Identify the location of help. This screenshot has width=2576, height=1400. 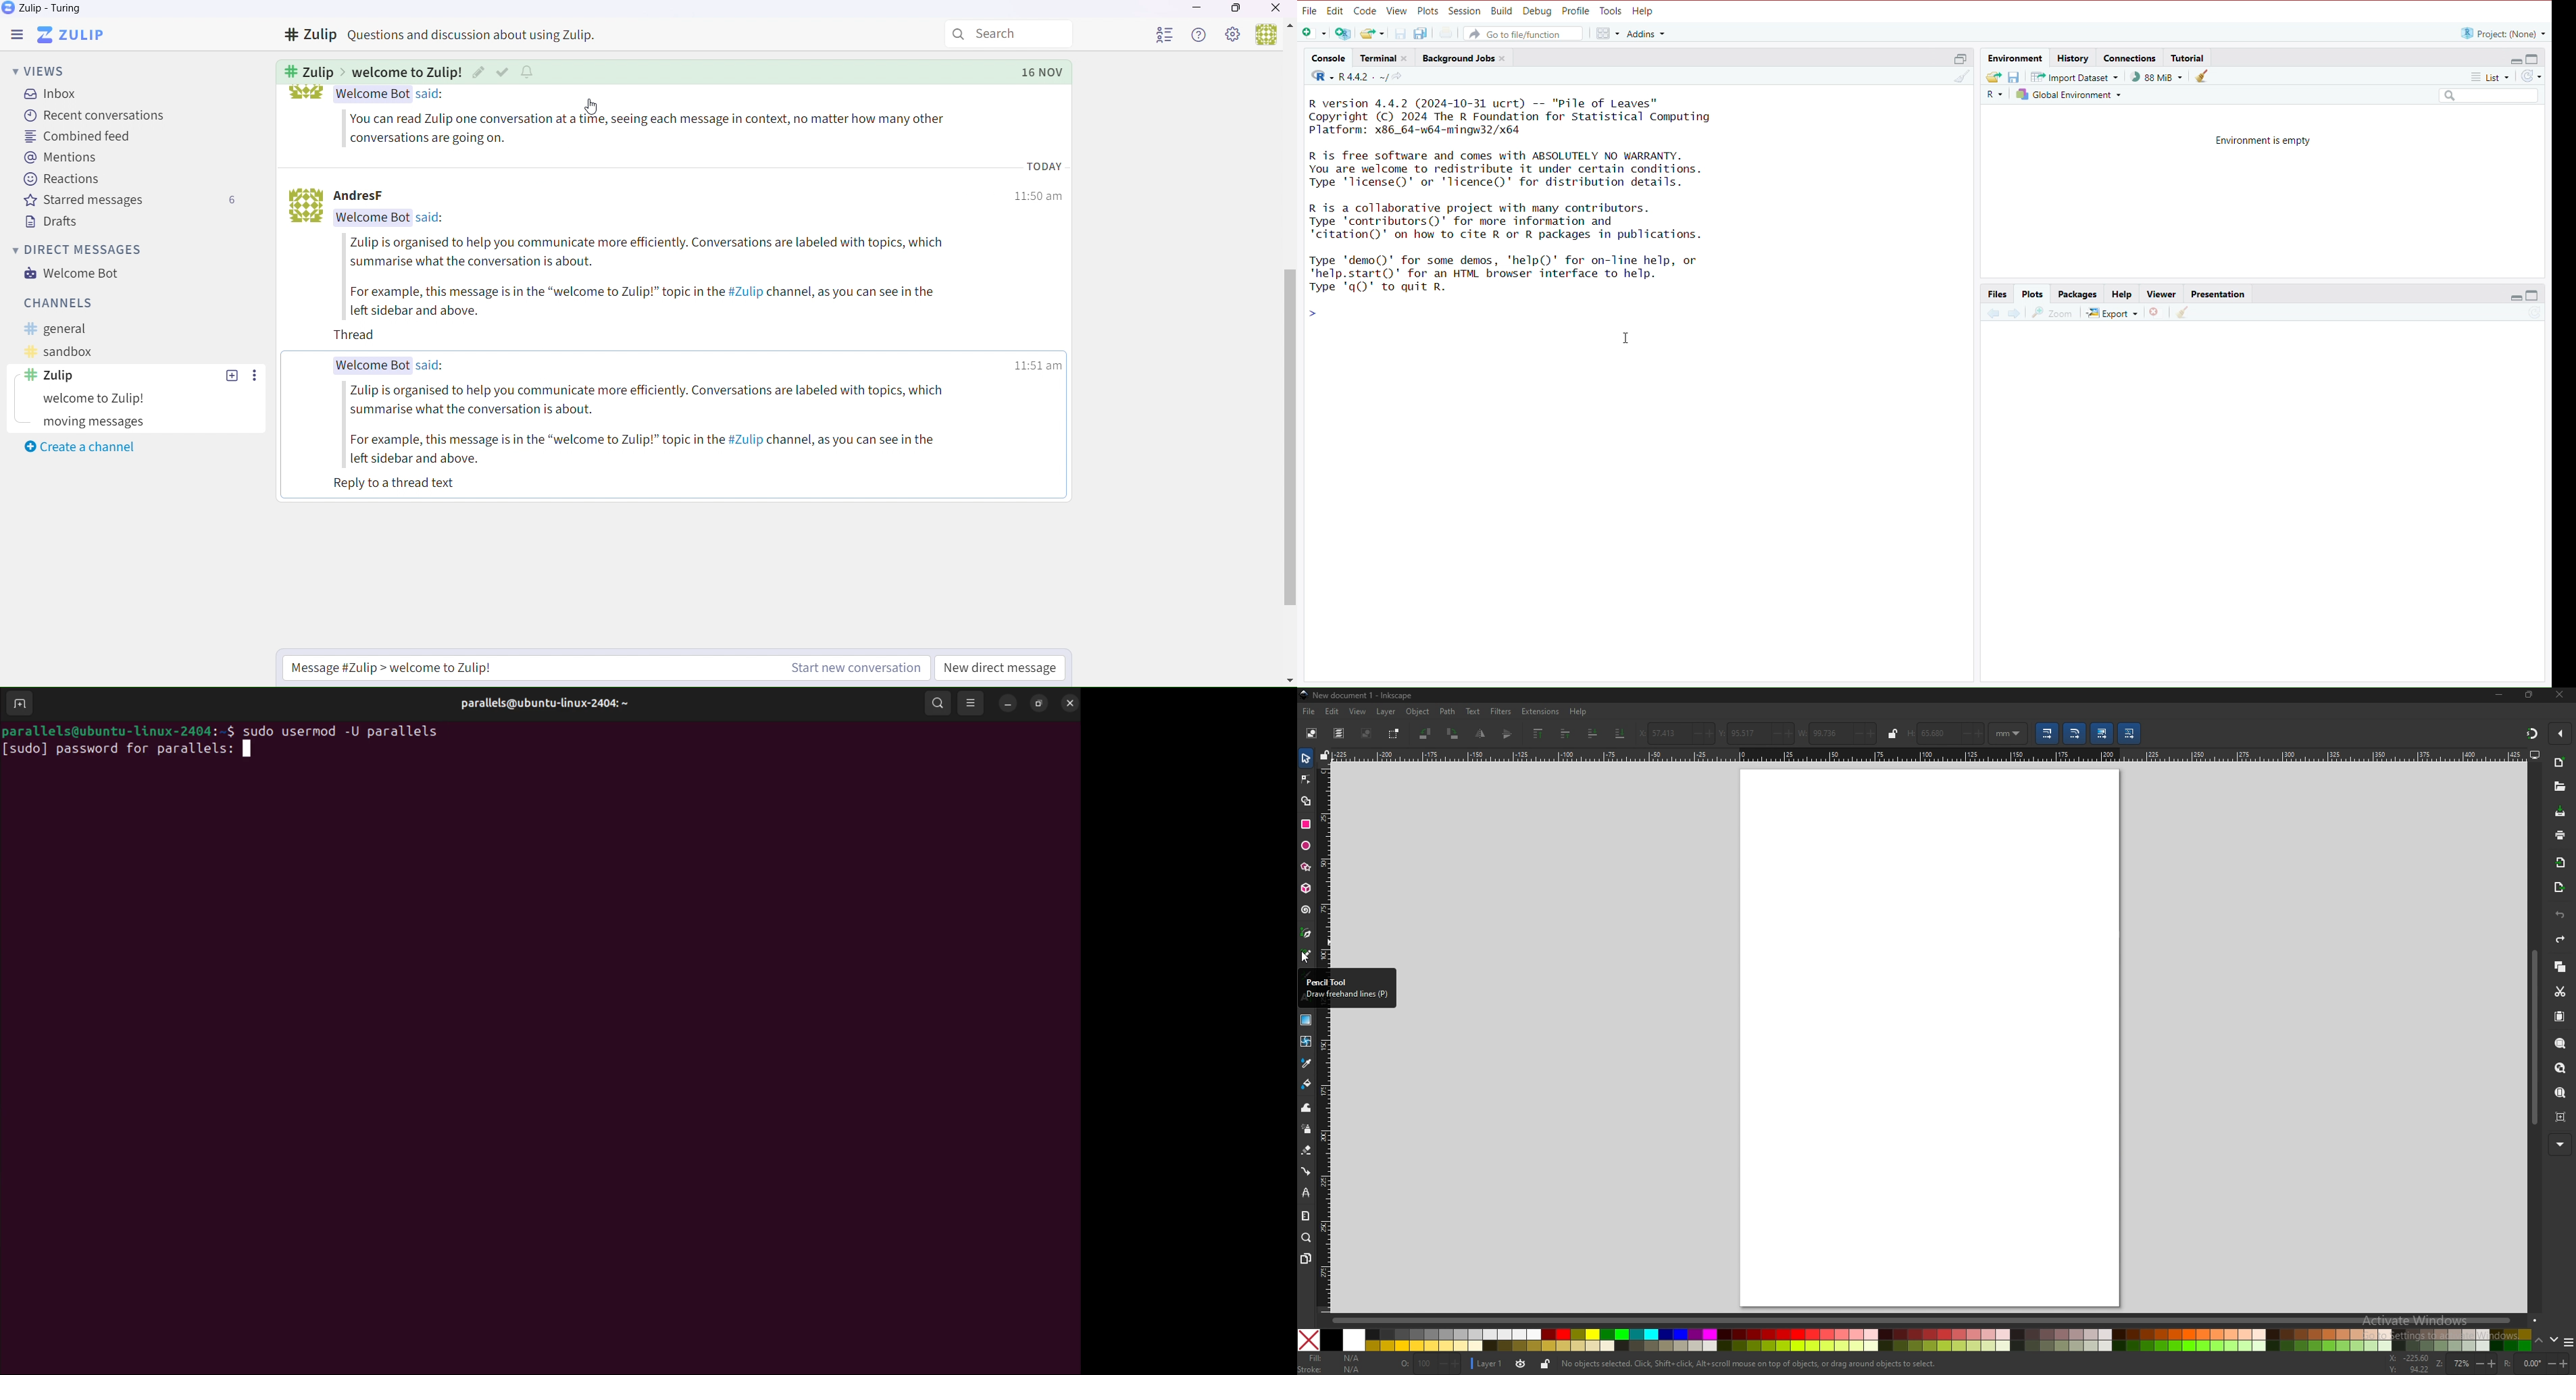
(1578, 711).